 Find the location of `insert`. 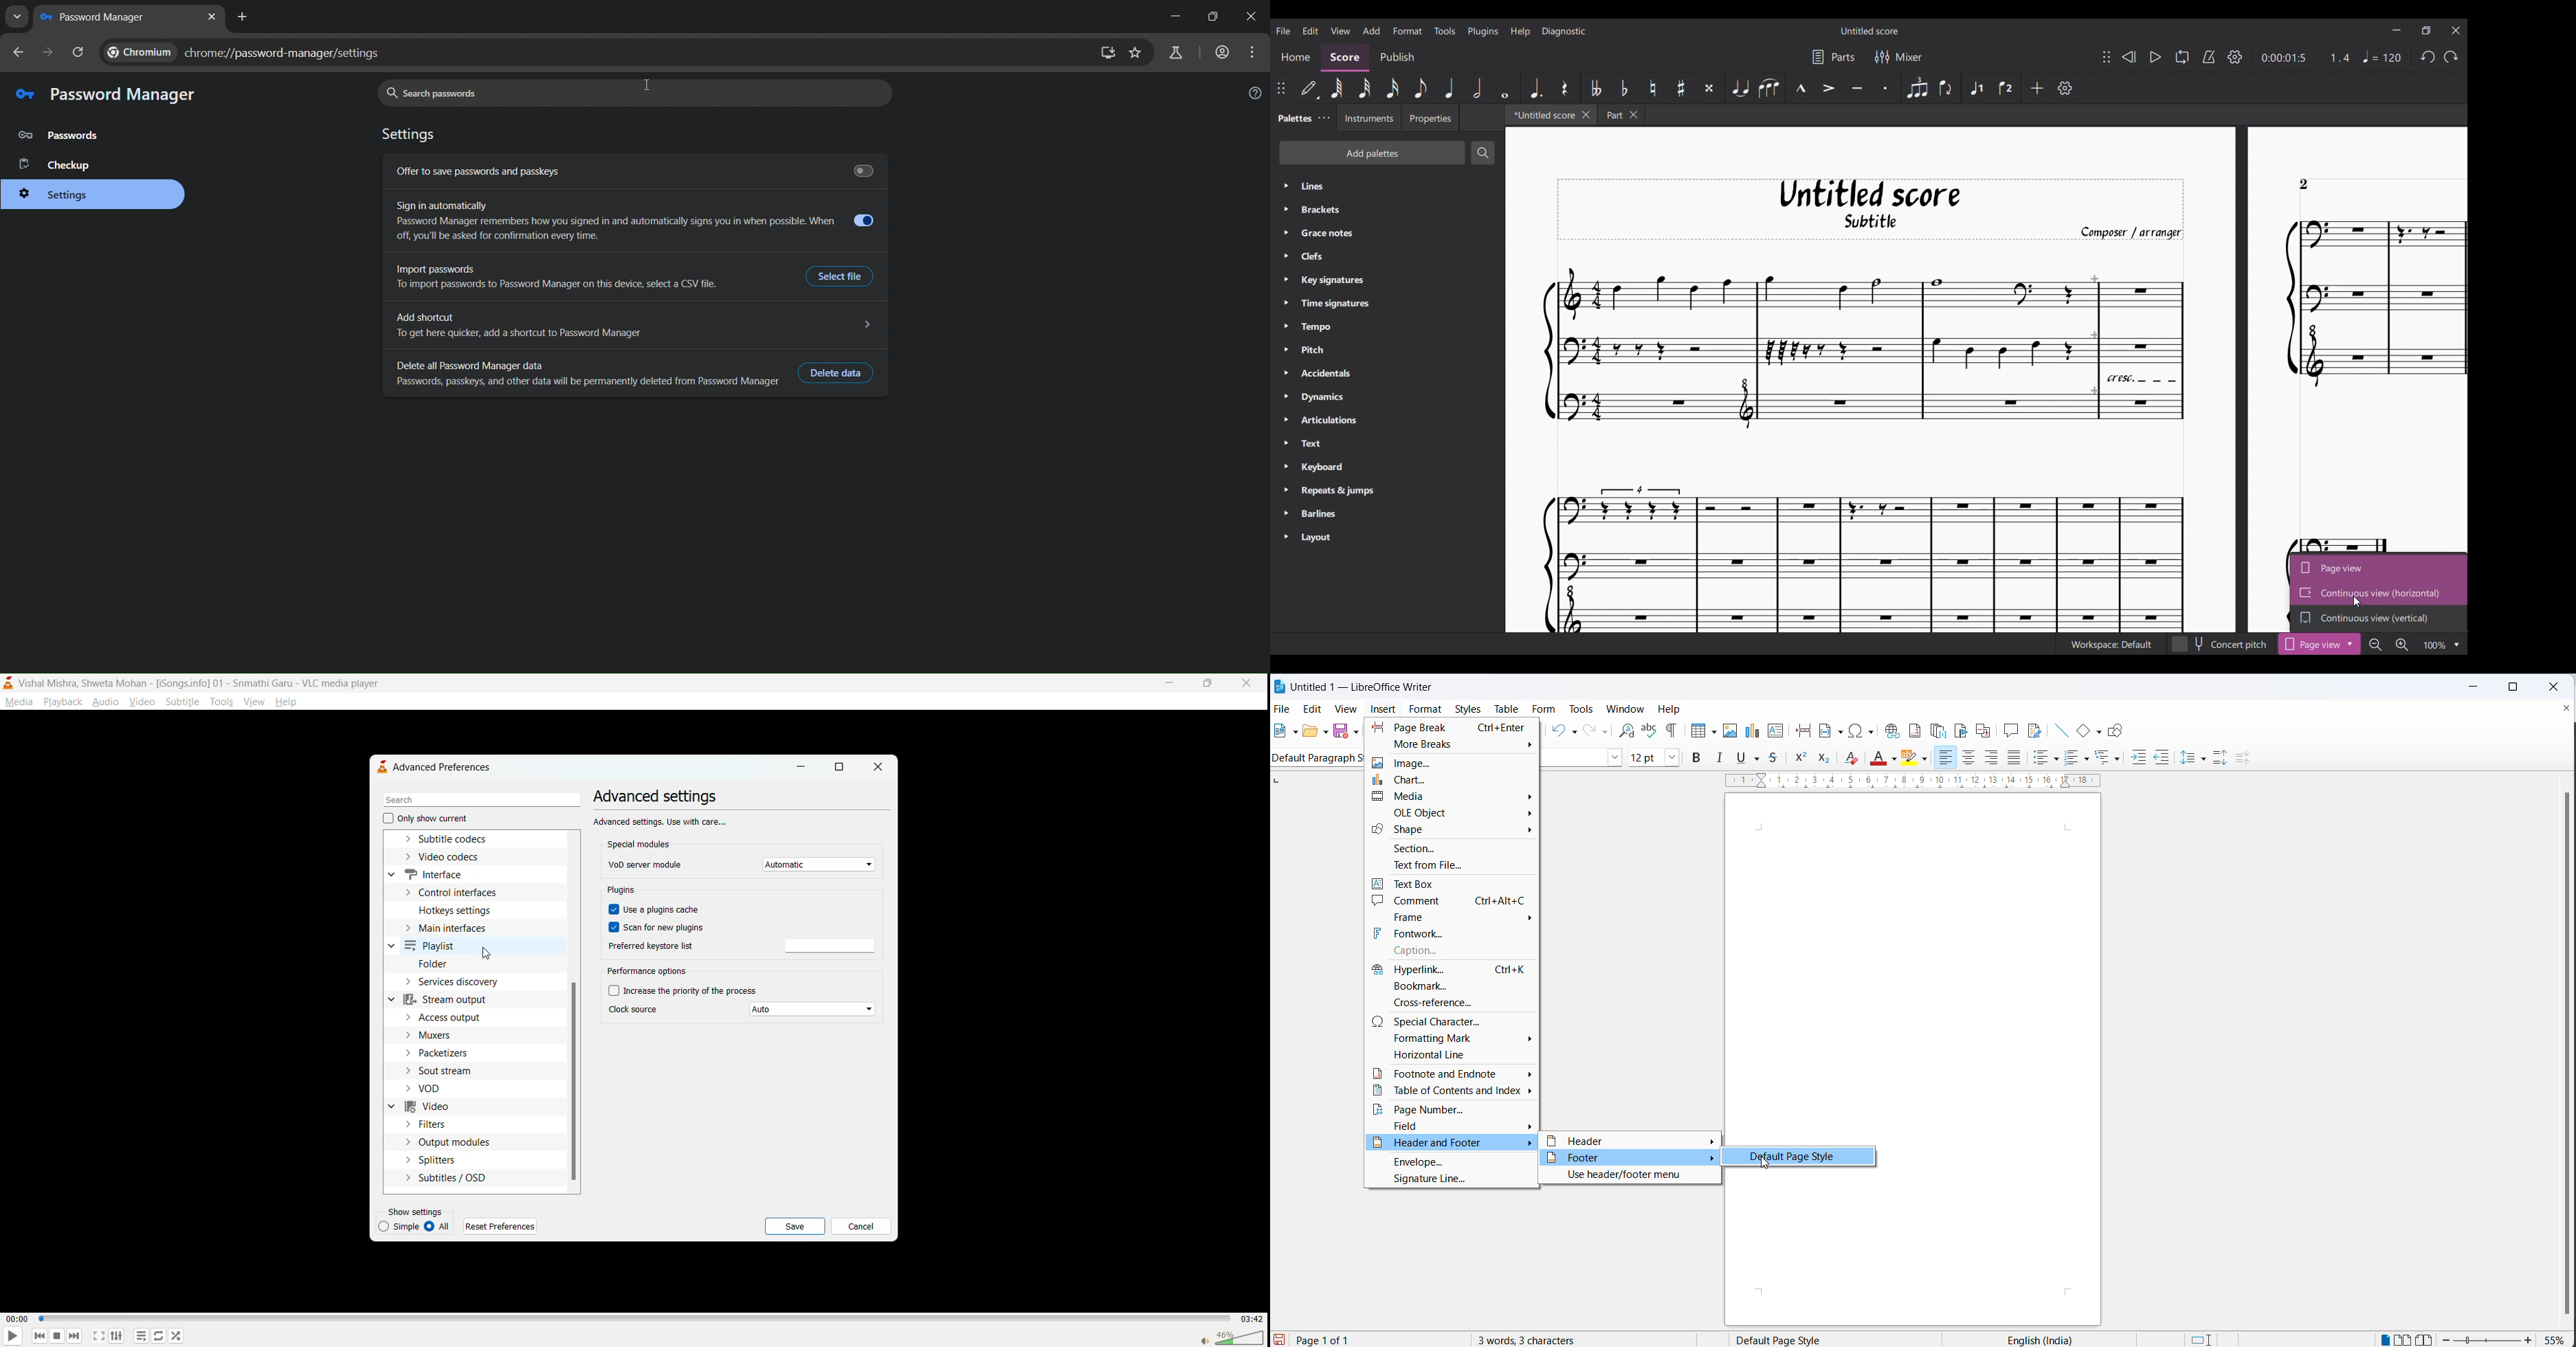

insert is located at coordinates (1386, 709).